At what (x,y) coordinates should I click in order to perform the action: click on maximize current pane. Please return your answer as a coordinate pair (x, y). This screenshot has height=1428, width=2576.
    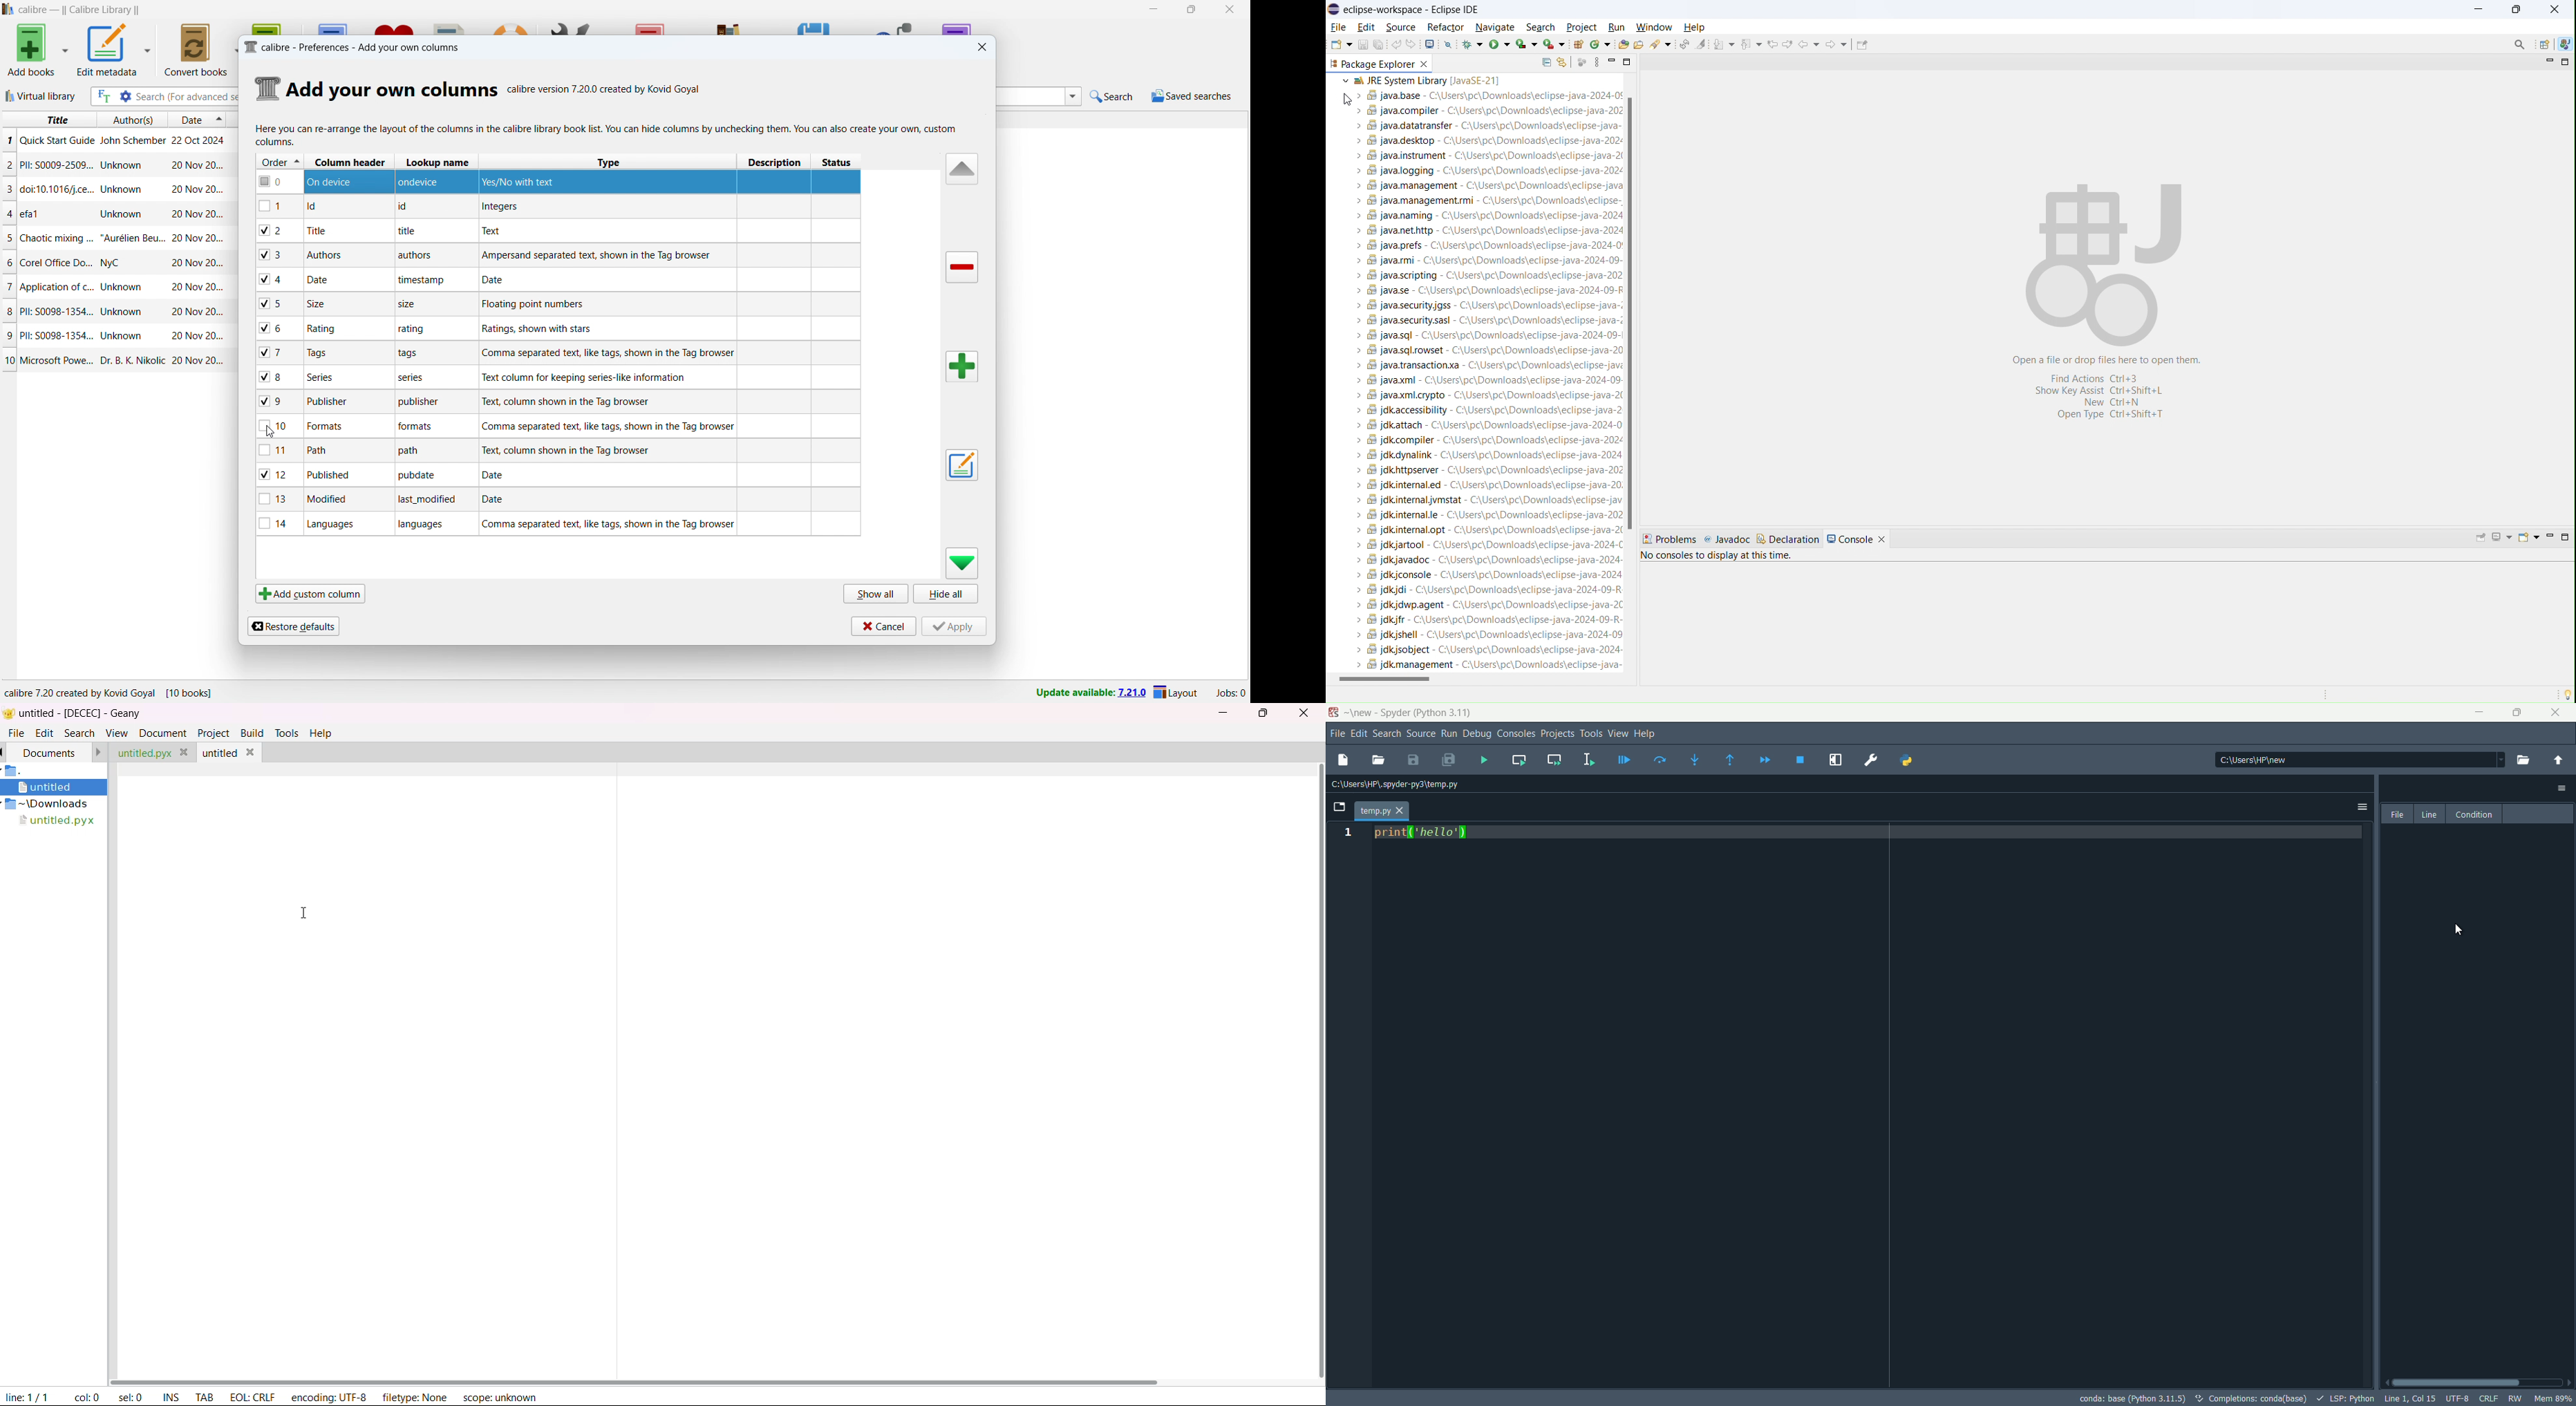
    Looking at the image, I should click on (1836, 761).